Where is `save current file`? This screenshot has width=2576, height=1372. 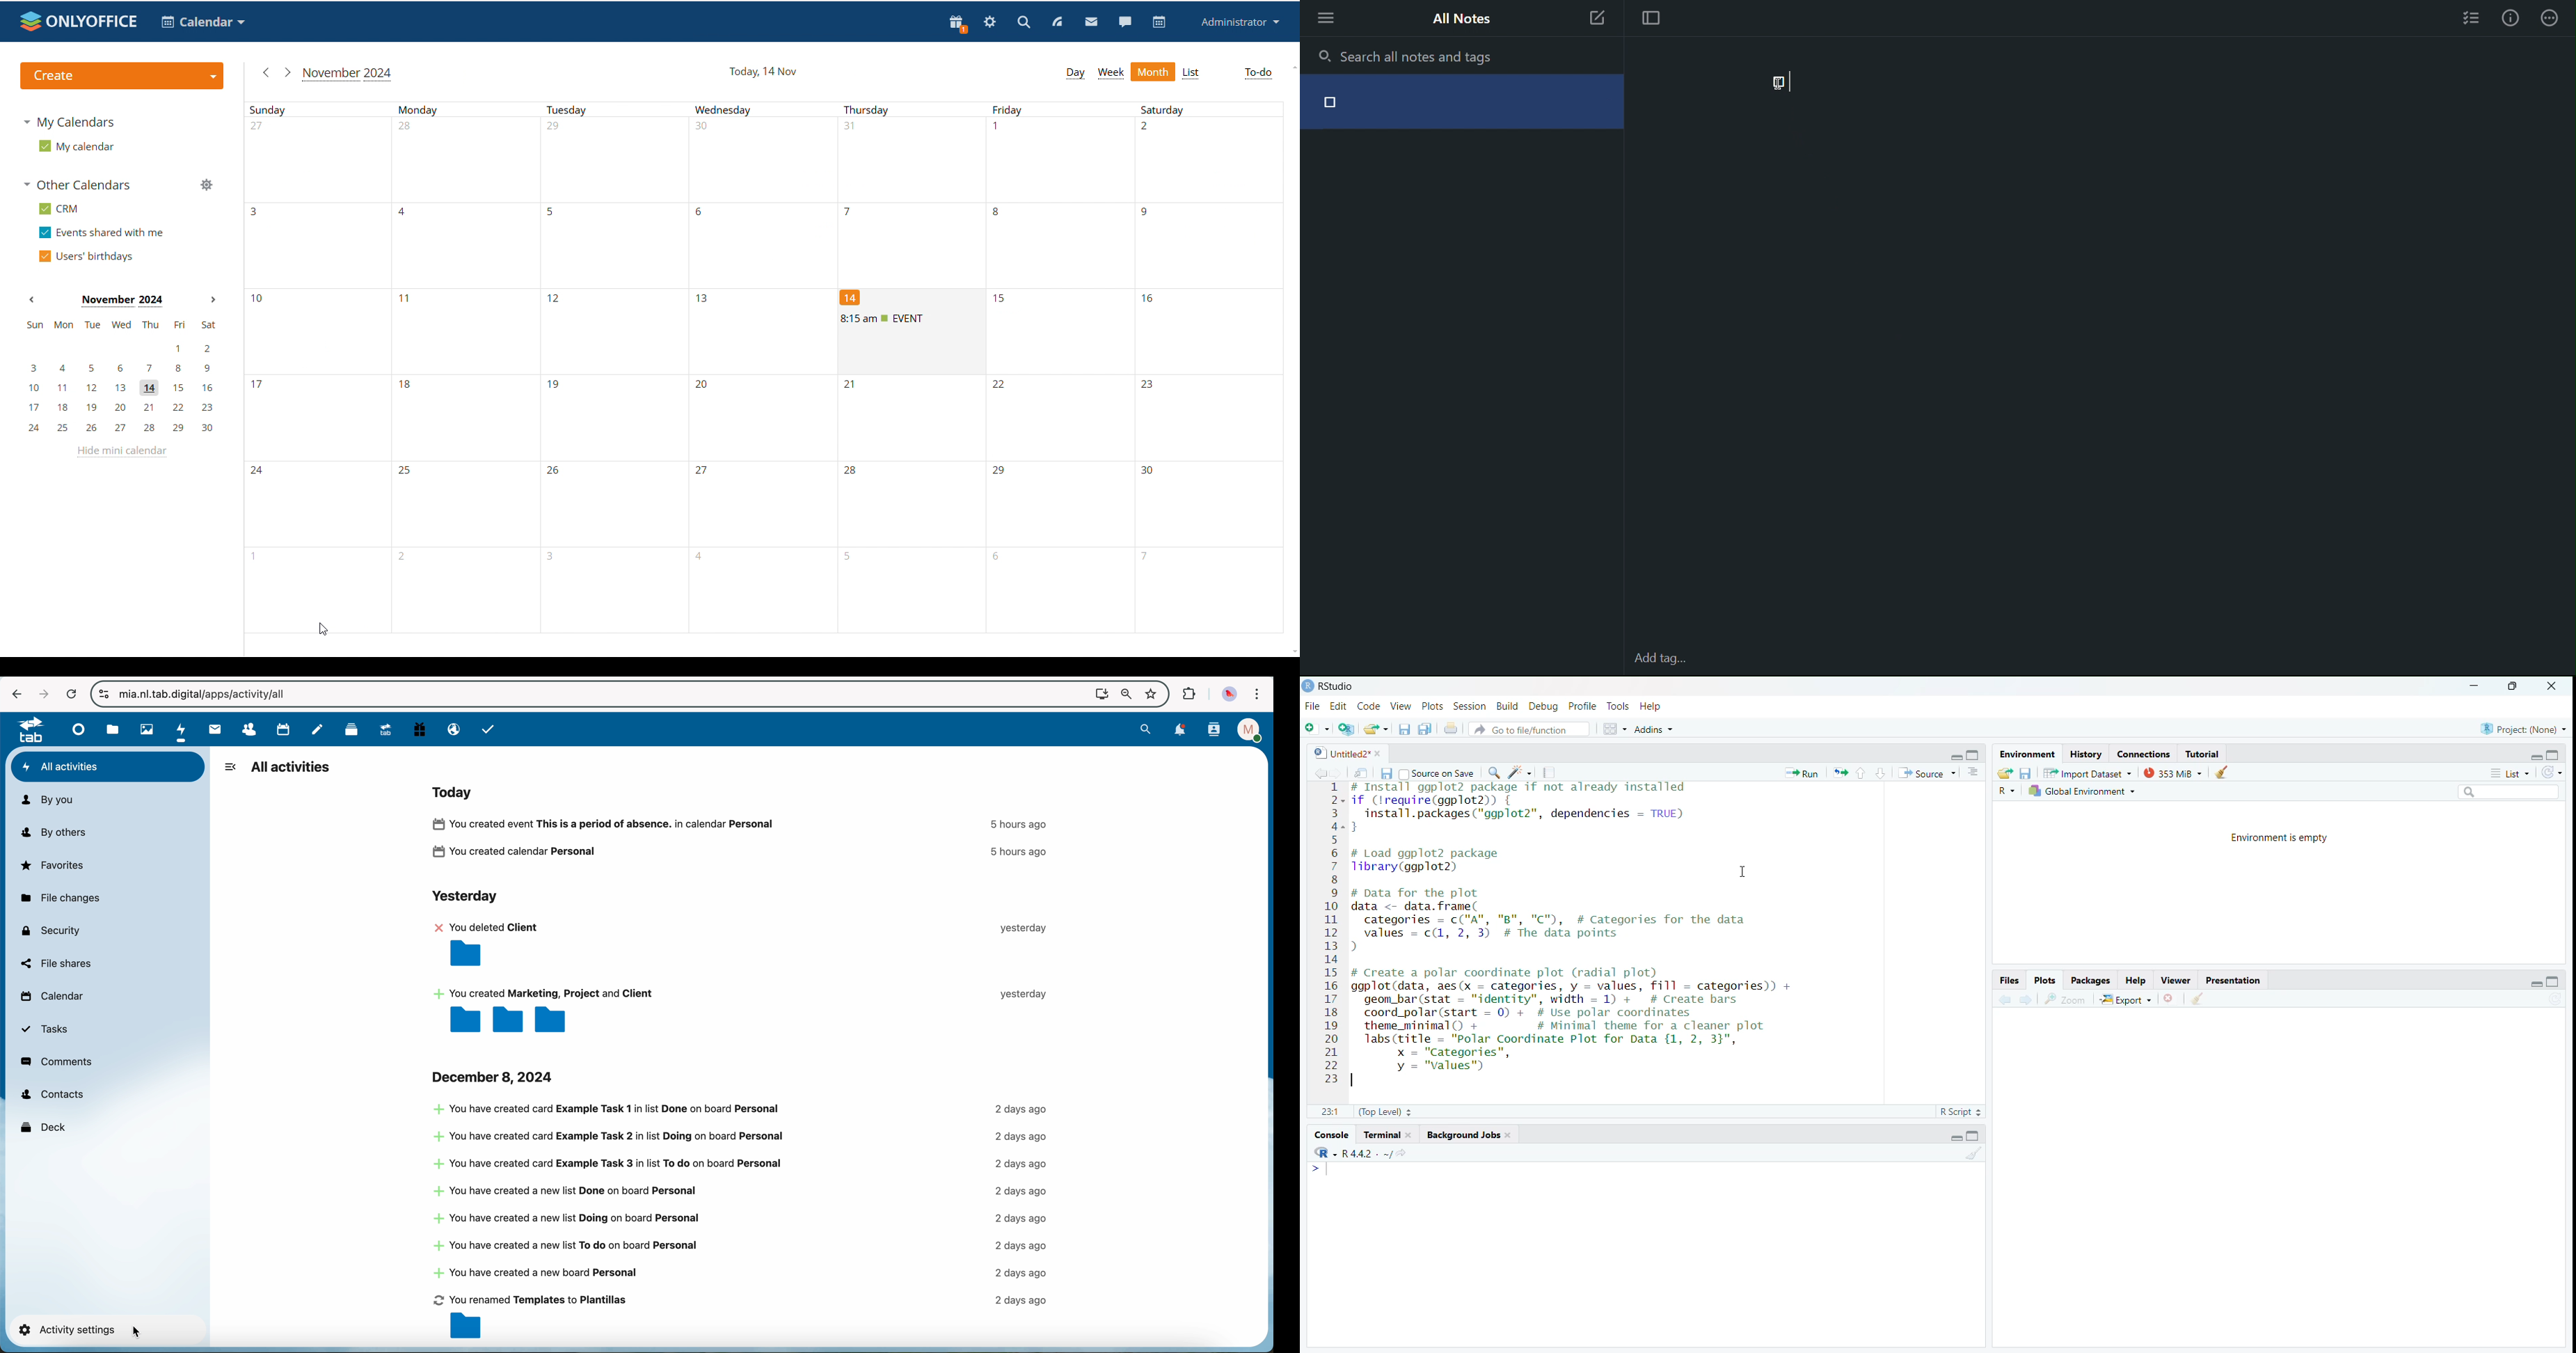
save current file is located at coordinates (1405, 730).